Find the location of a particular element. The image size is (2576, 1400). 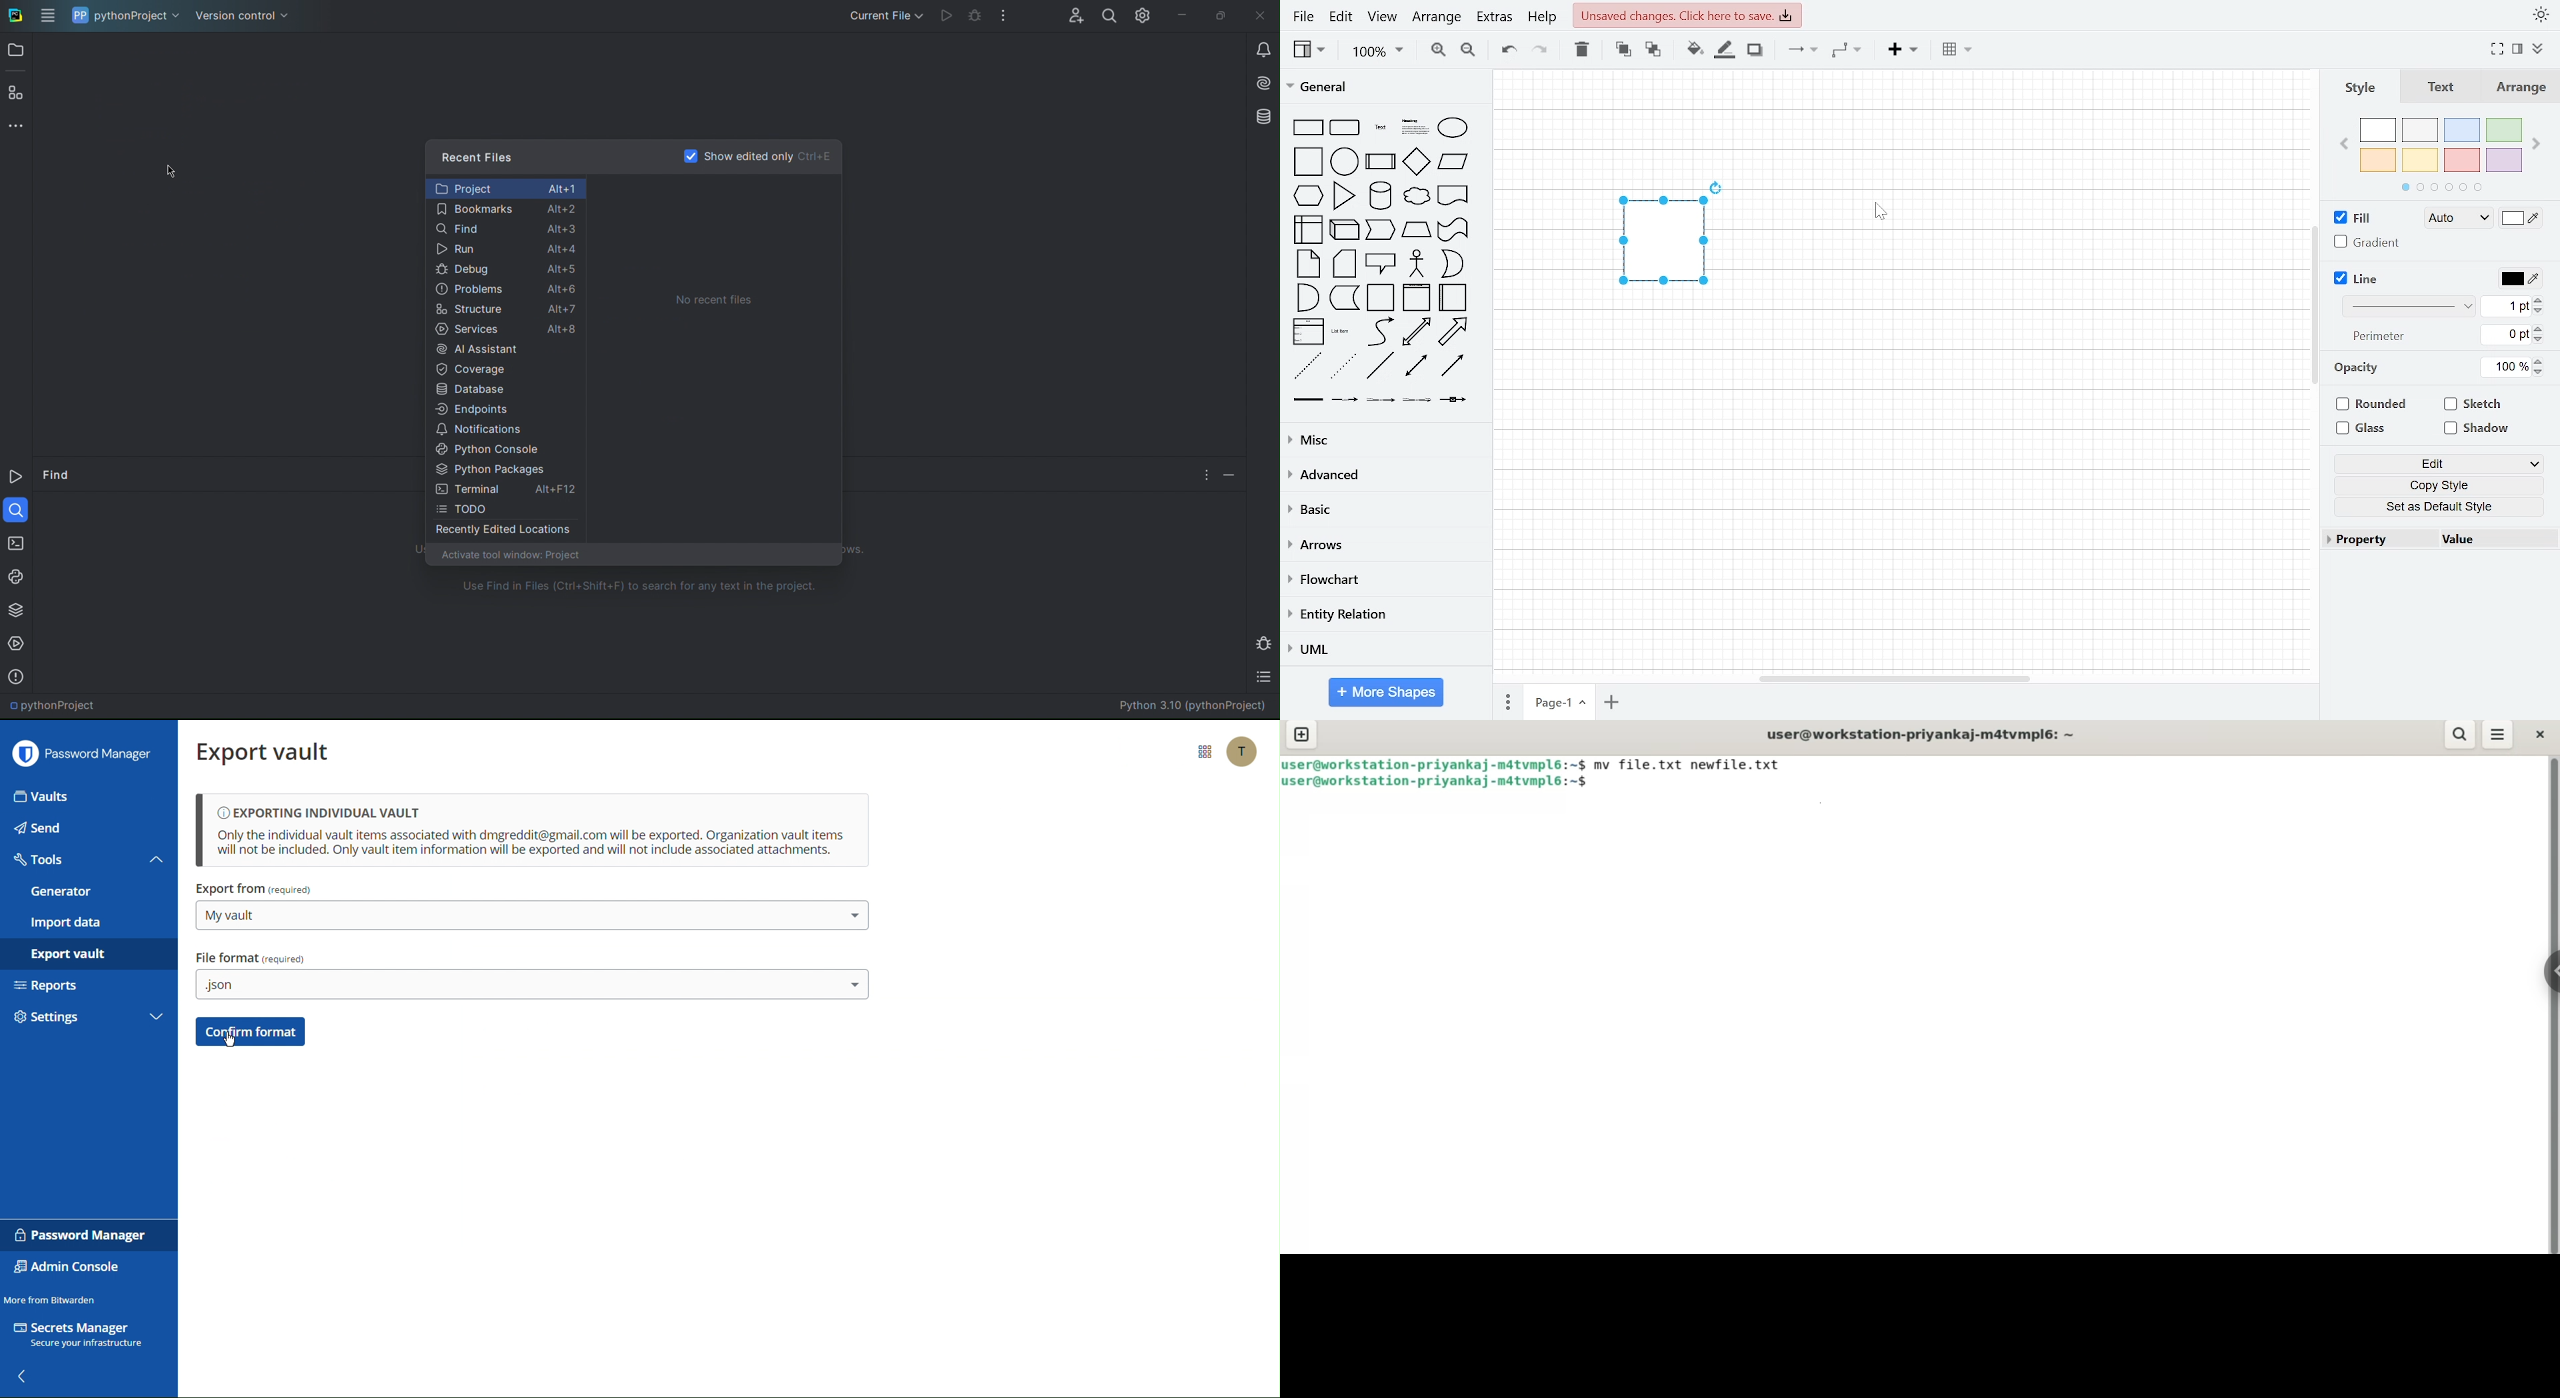

card is located at coordinates (1345, 264).